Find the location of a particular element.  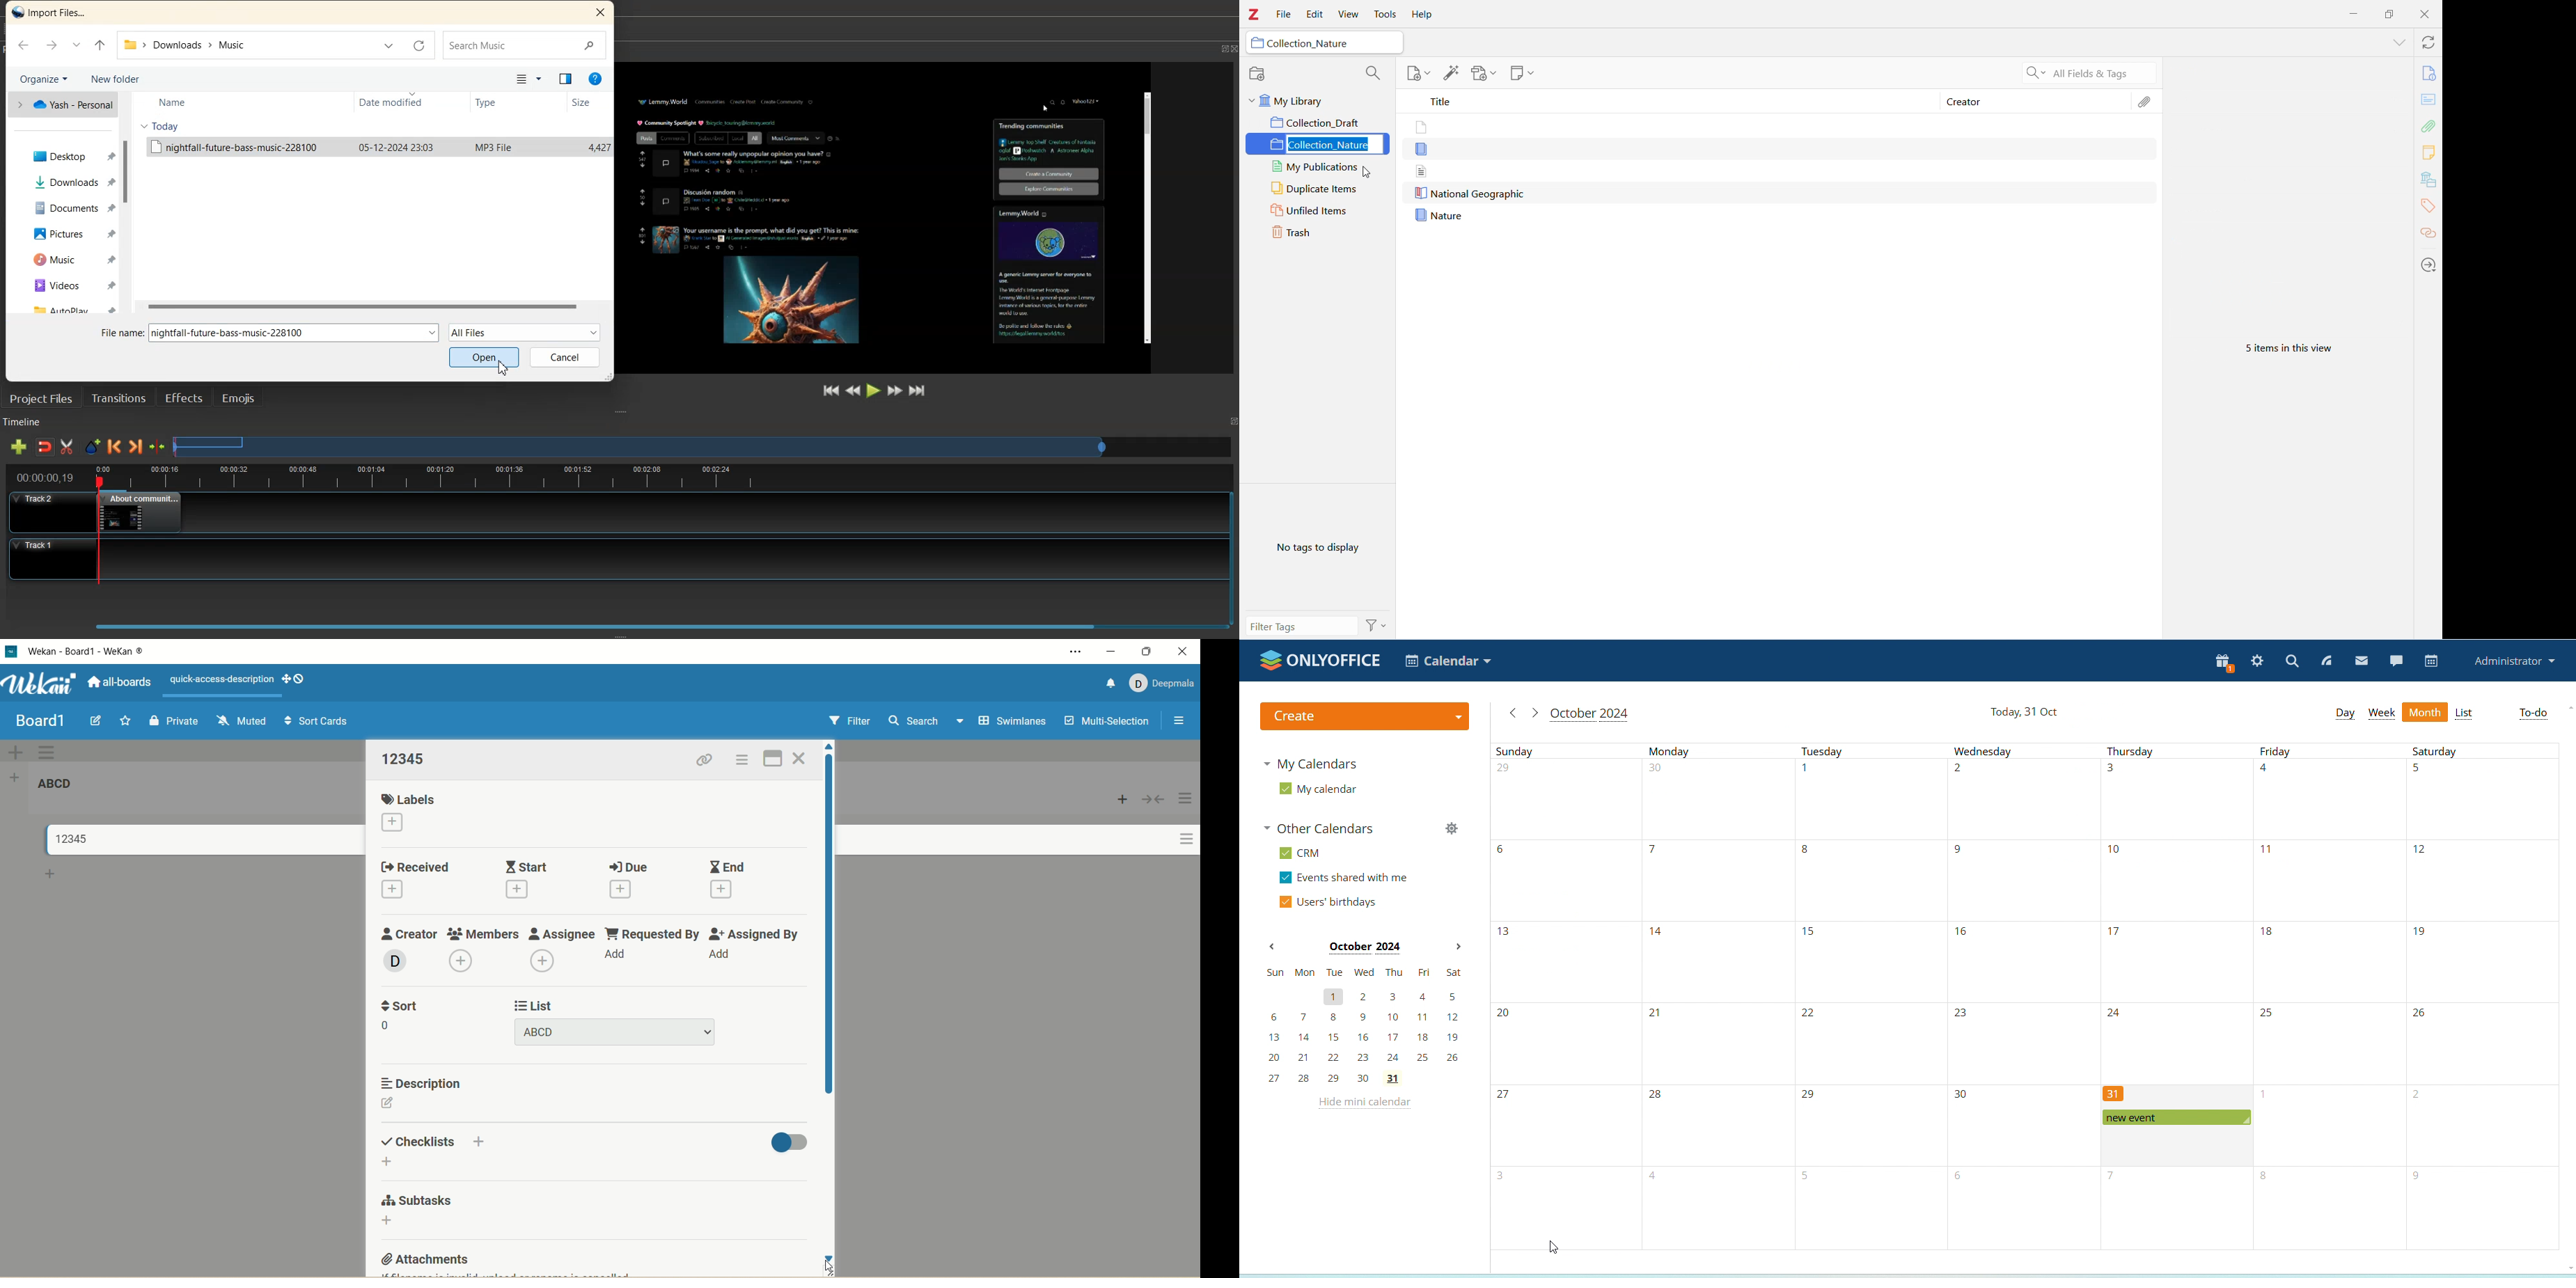

Go Forward is located at coordinates (52, 46).